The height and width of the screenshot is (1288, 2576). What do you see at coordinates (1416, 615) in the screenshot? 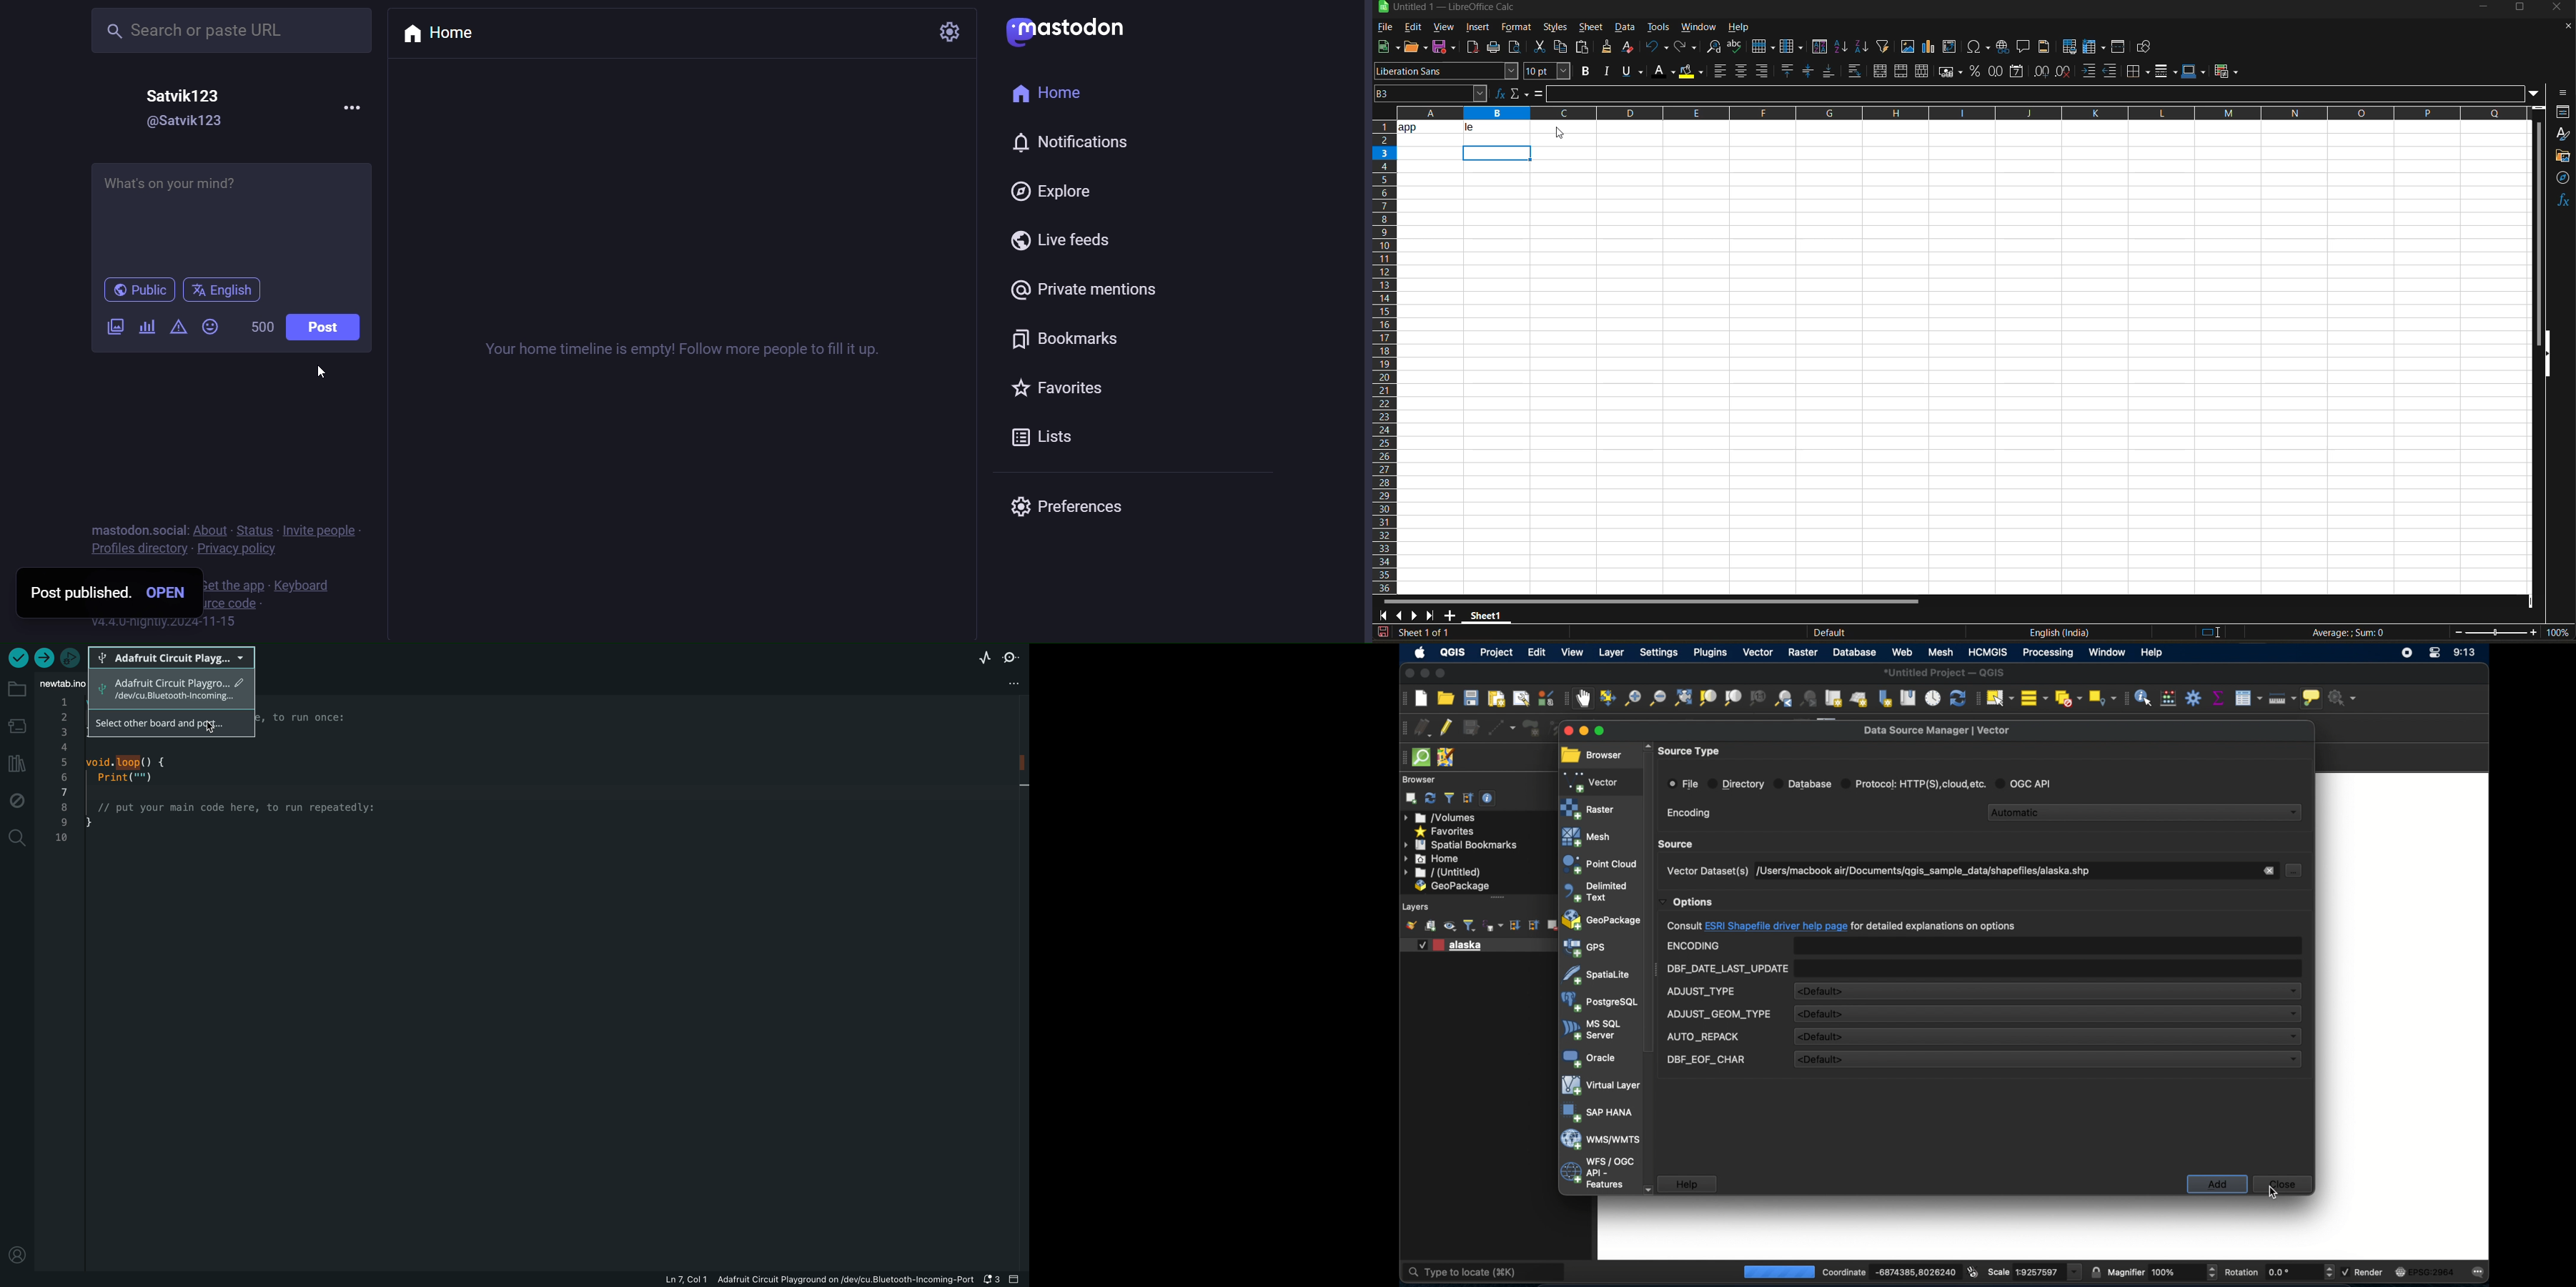
I see `scroll to next sheet` at bounding box center [1416, 615].